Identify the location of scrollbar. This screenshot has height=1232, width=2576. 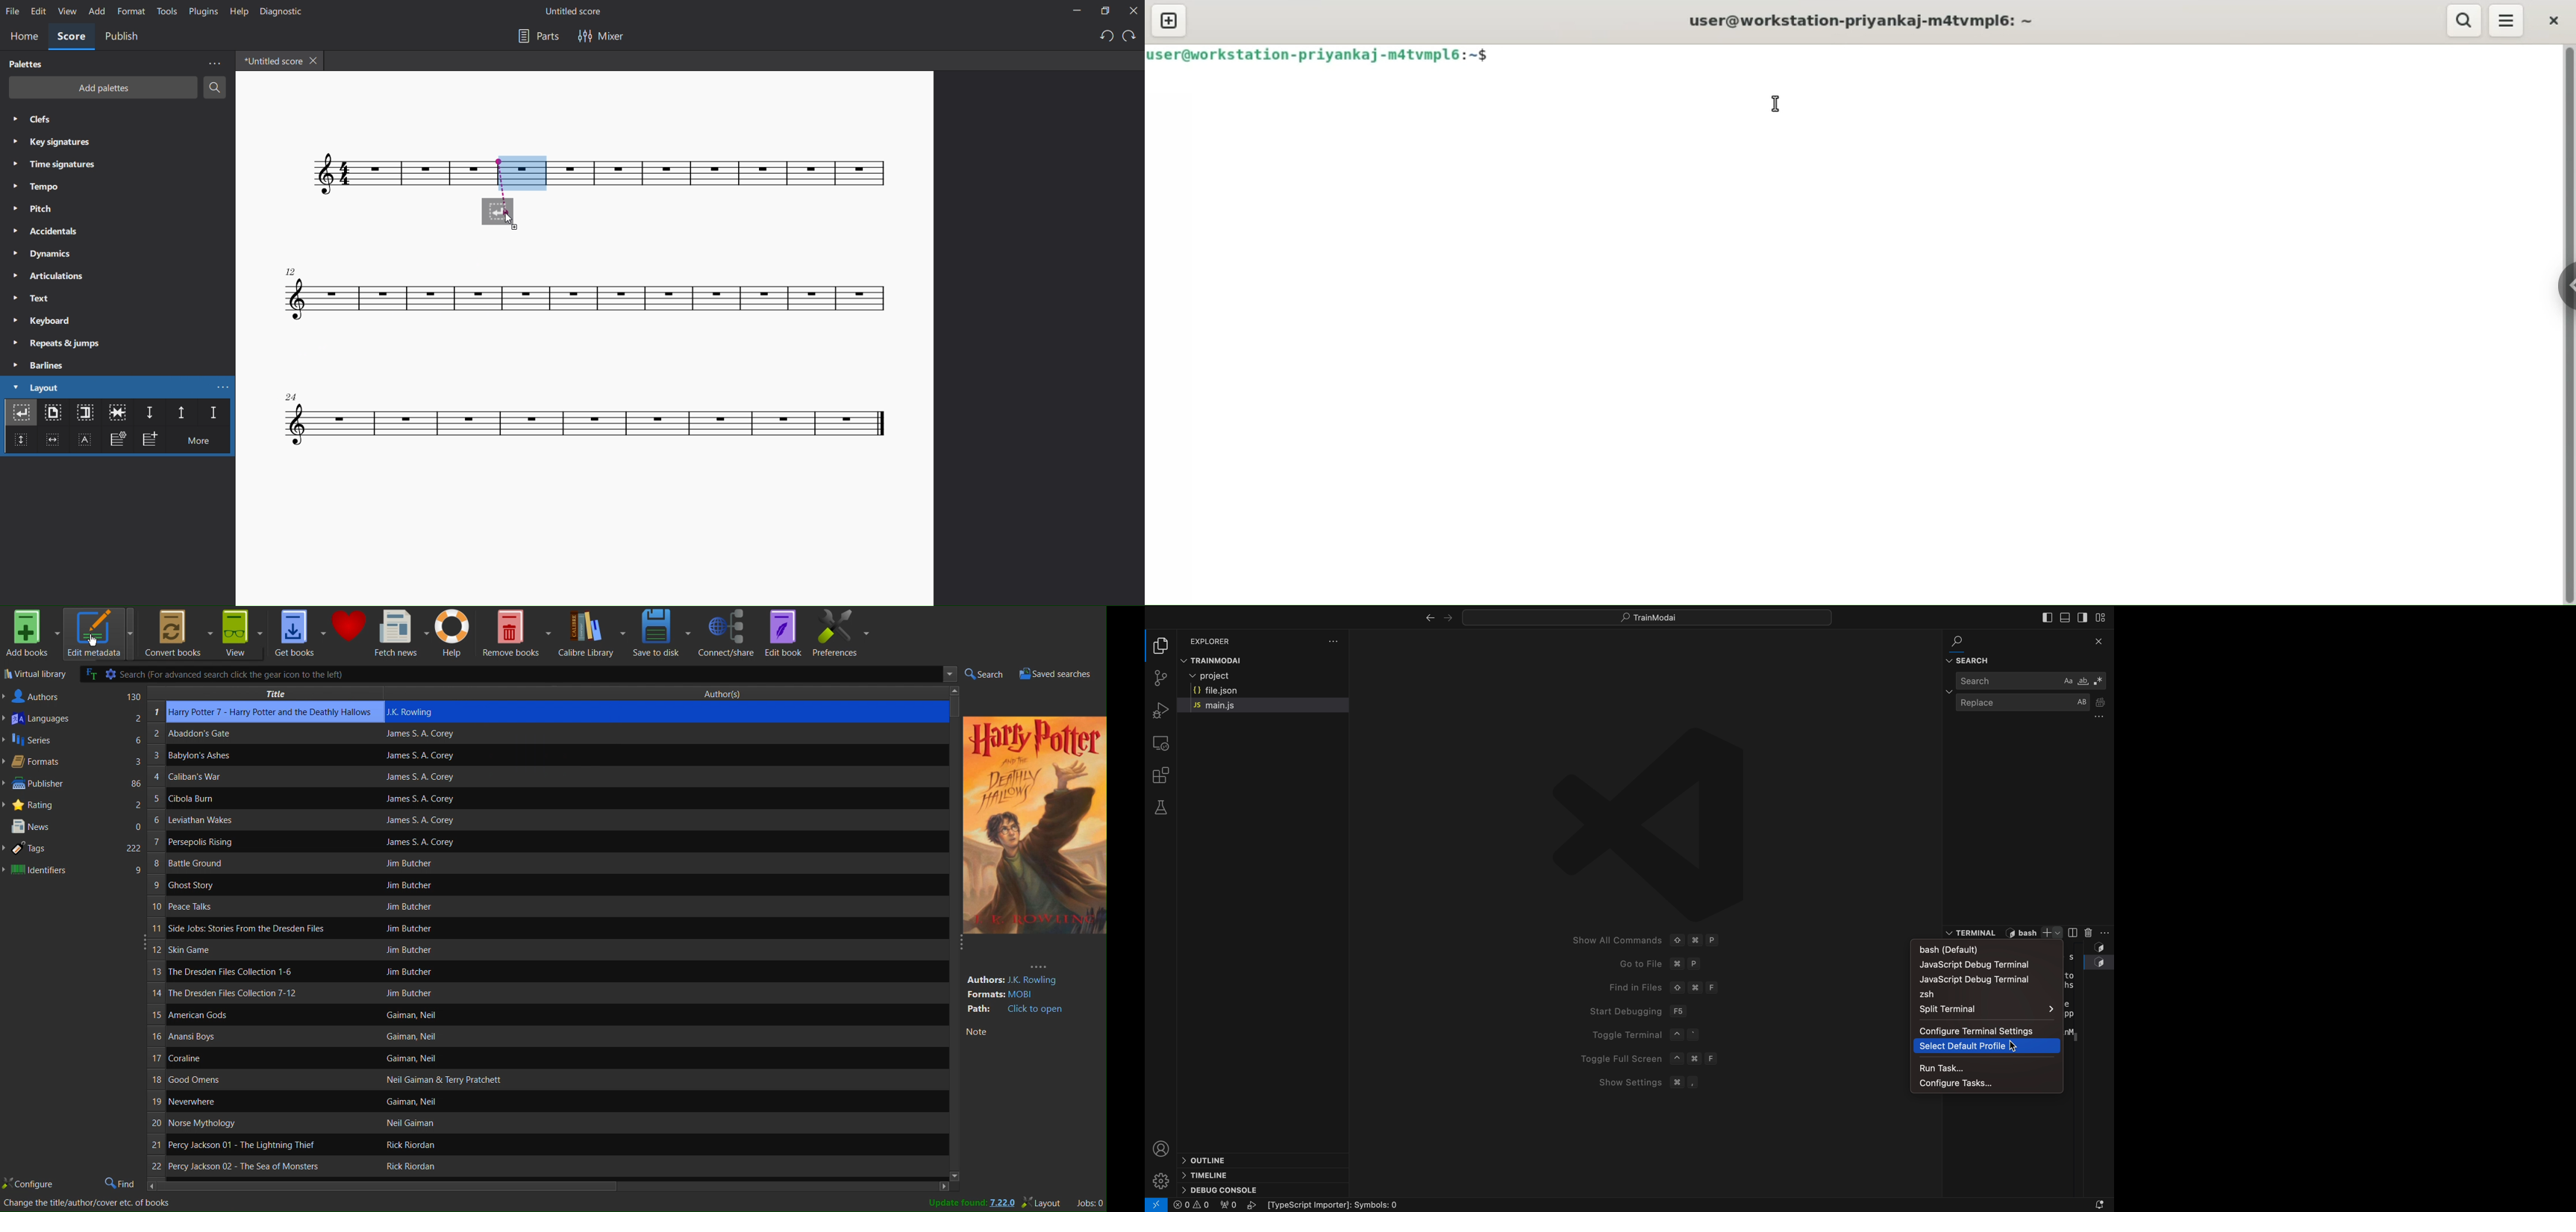
(952, 935).